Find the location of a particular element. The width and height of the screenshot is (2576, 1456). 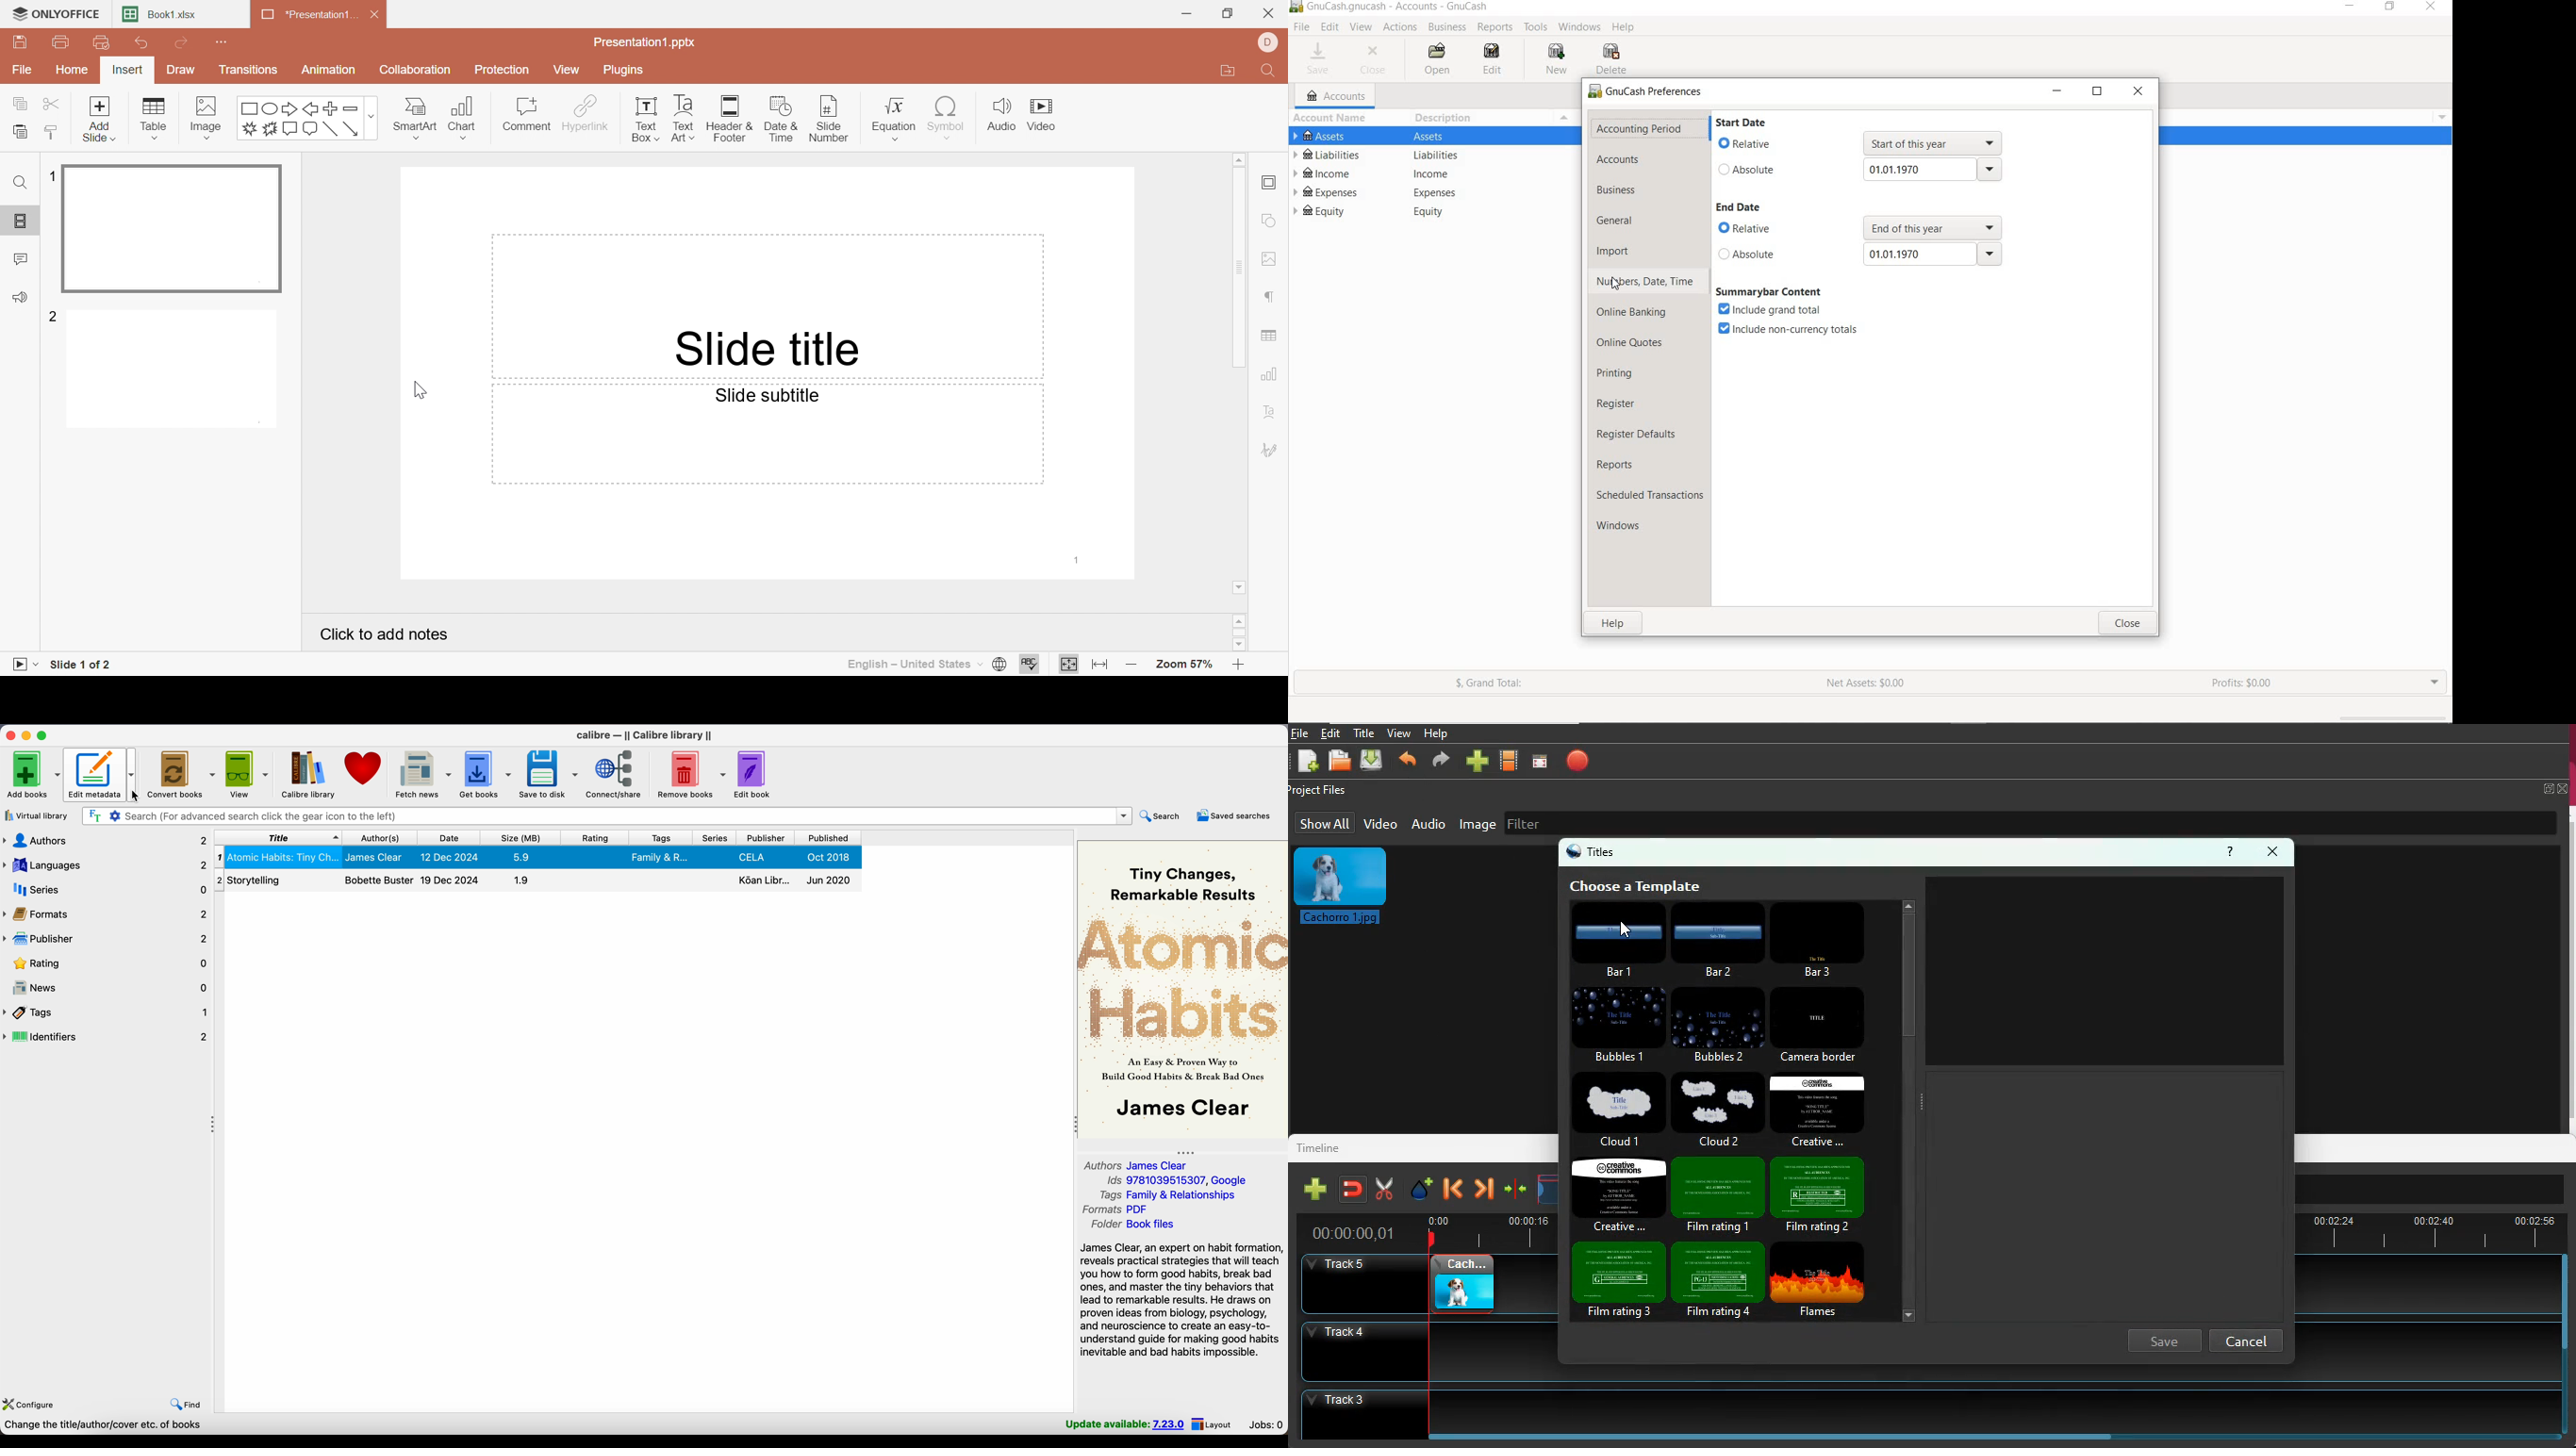

EQUITY is located at coordinates (1436, 212).